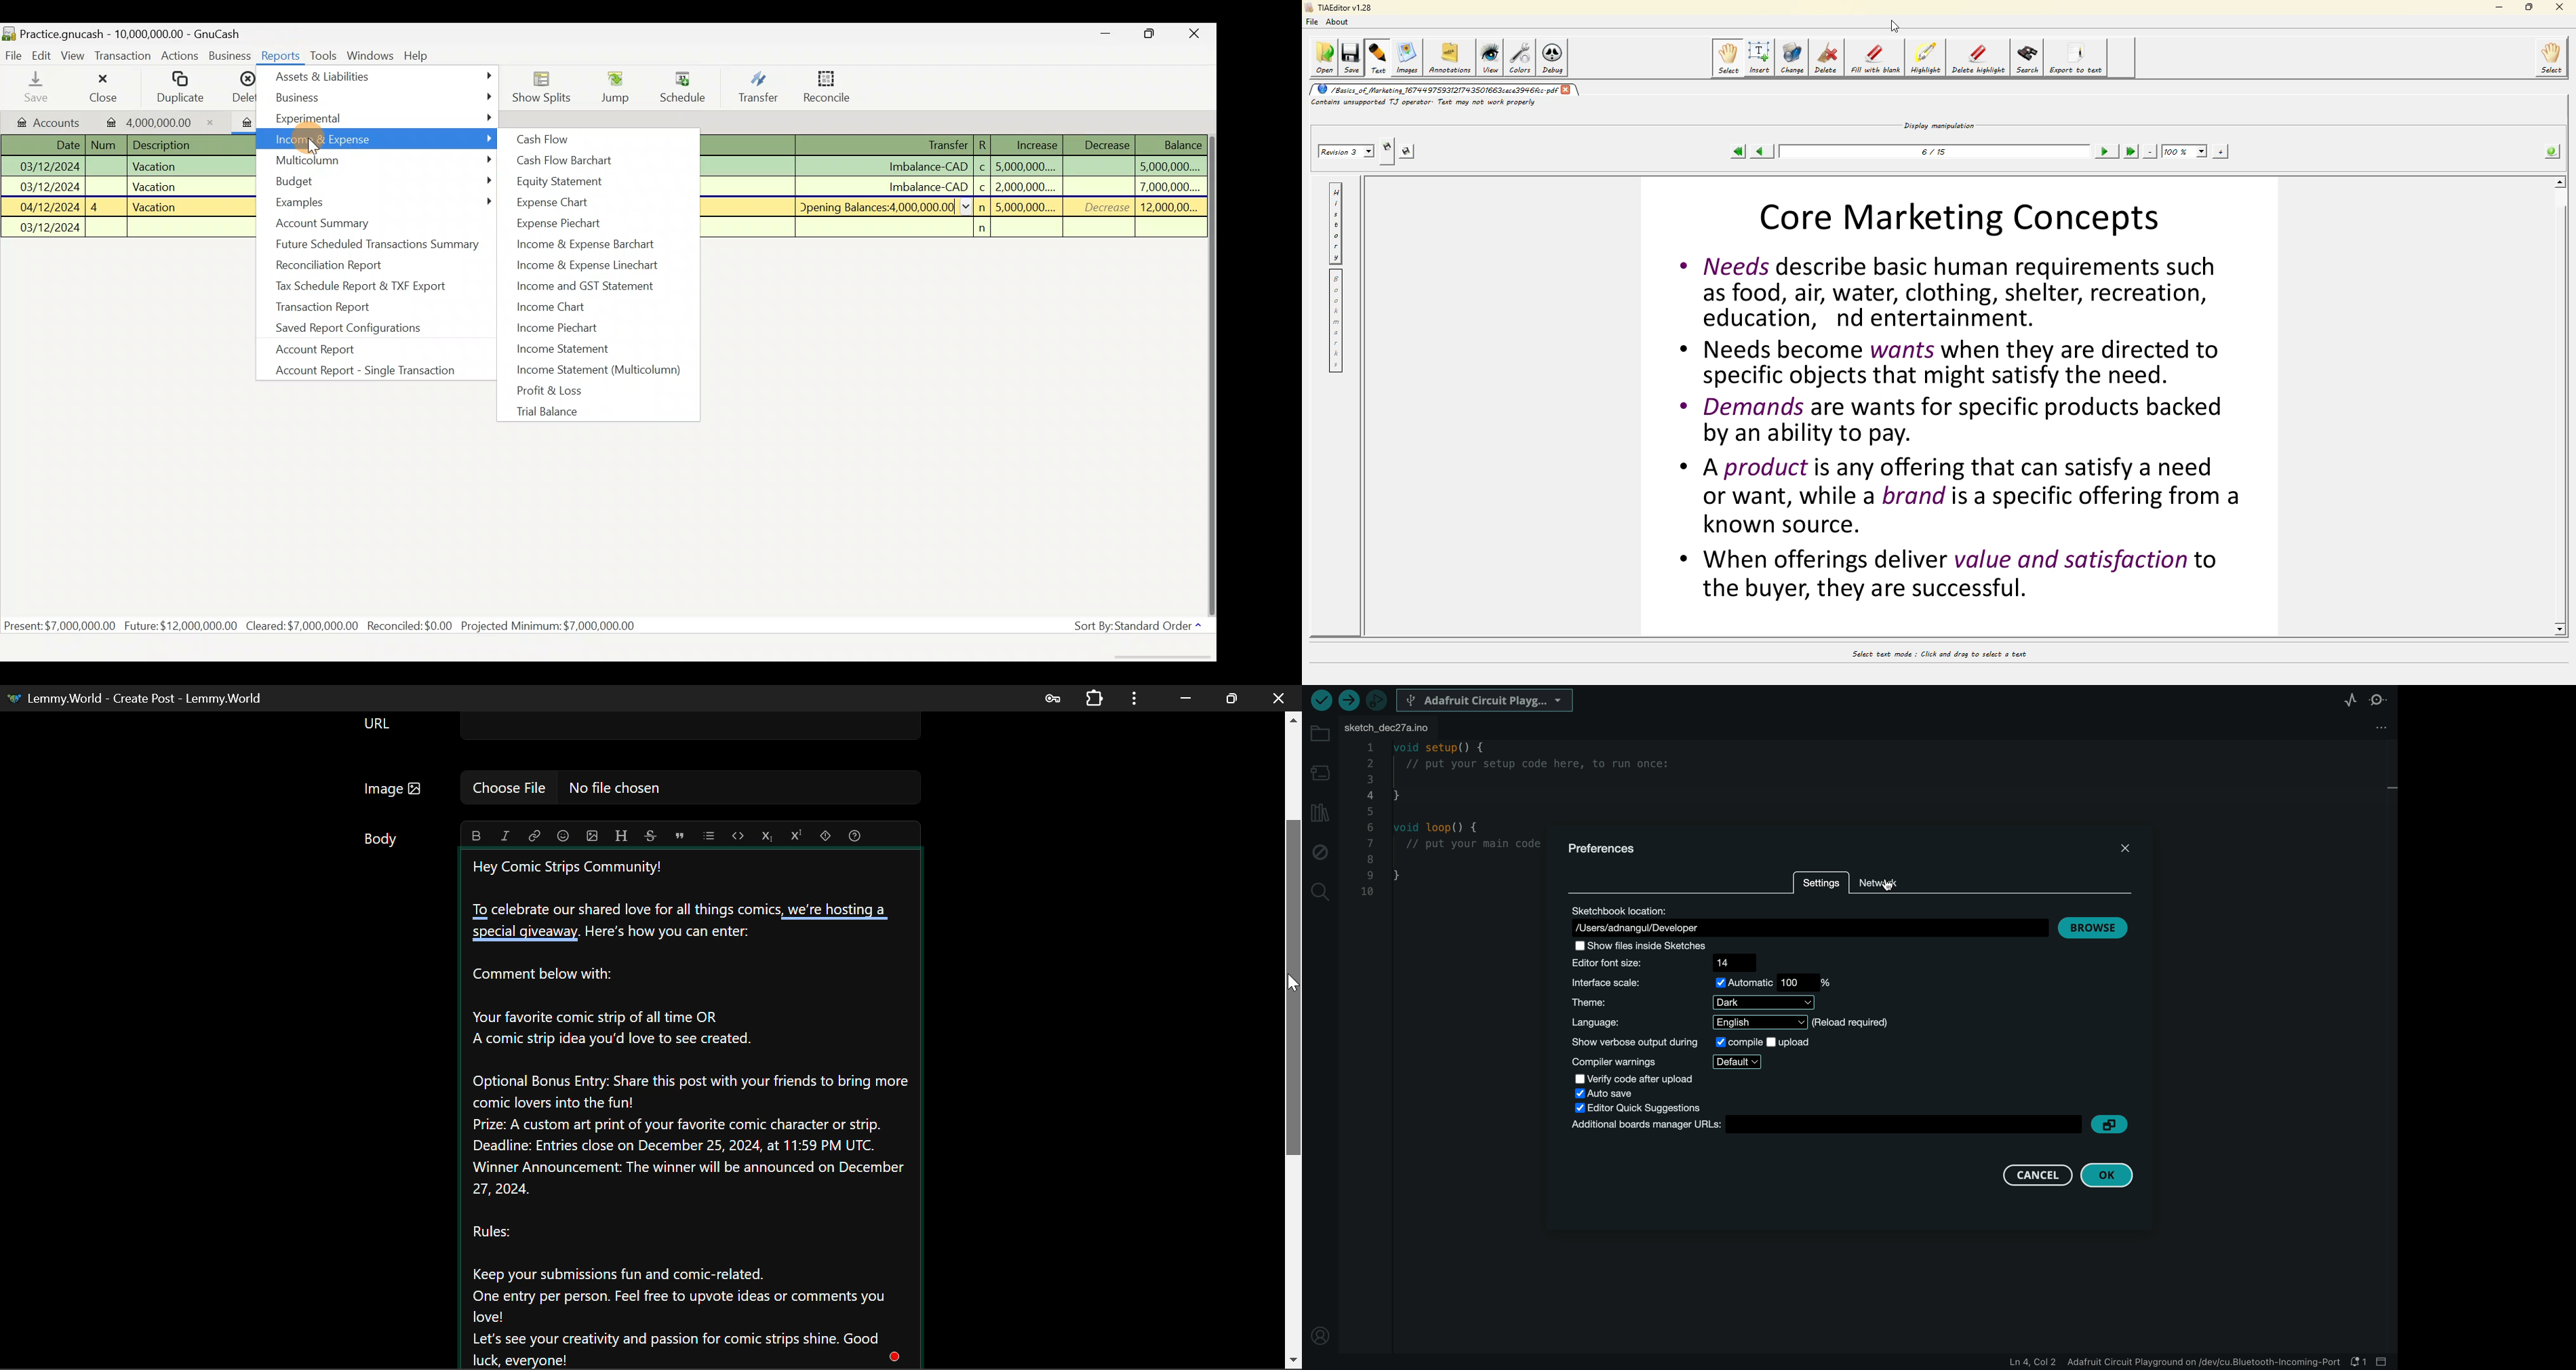  Describe the element at coordinates (1027, 186) in the screenshot. I see `2,000,000....` at that location.